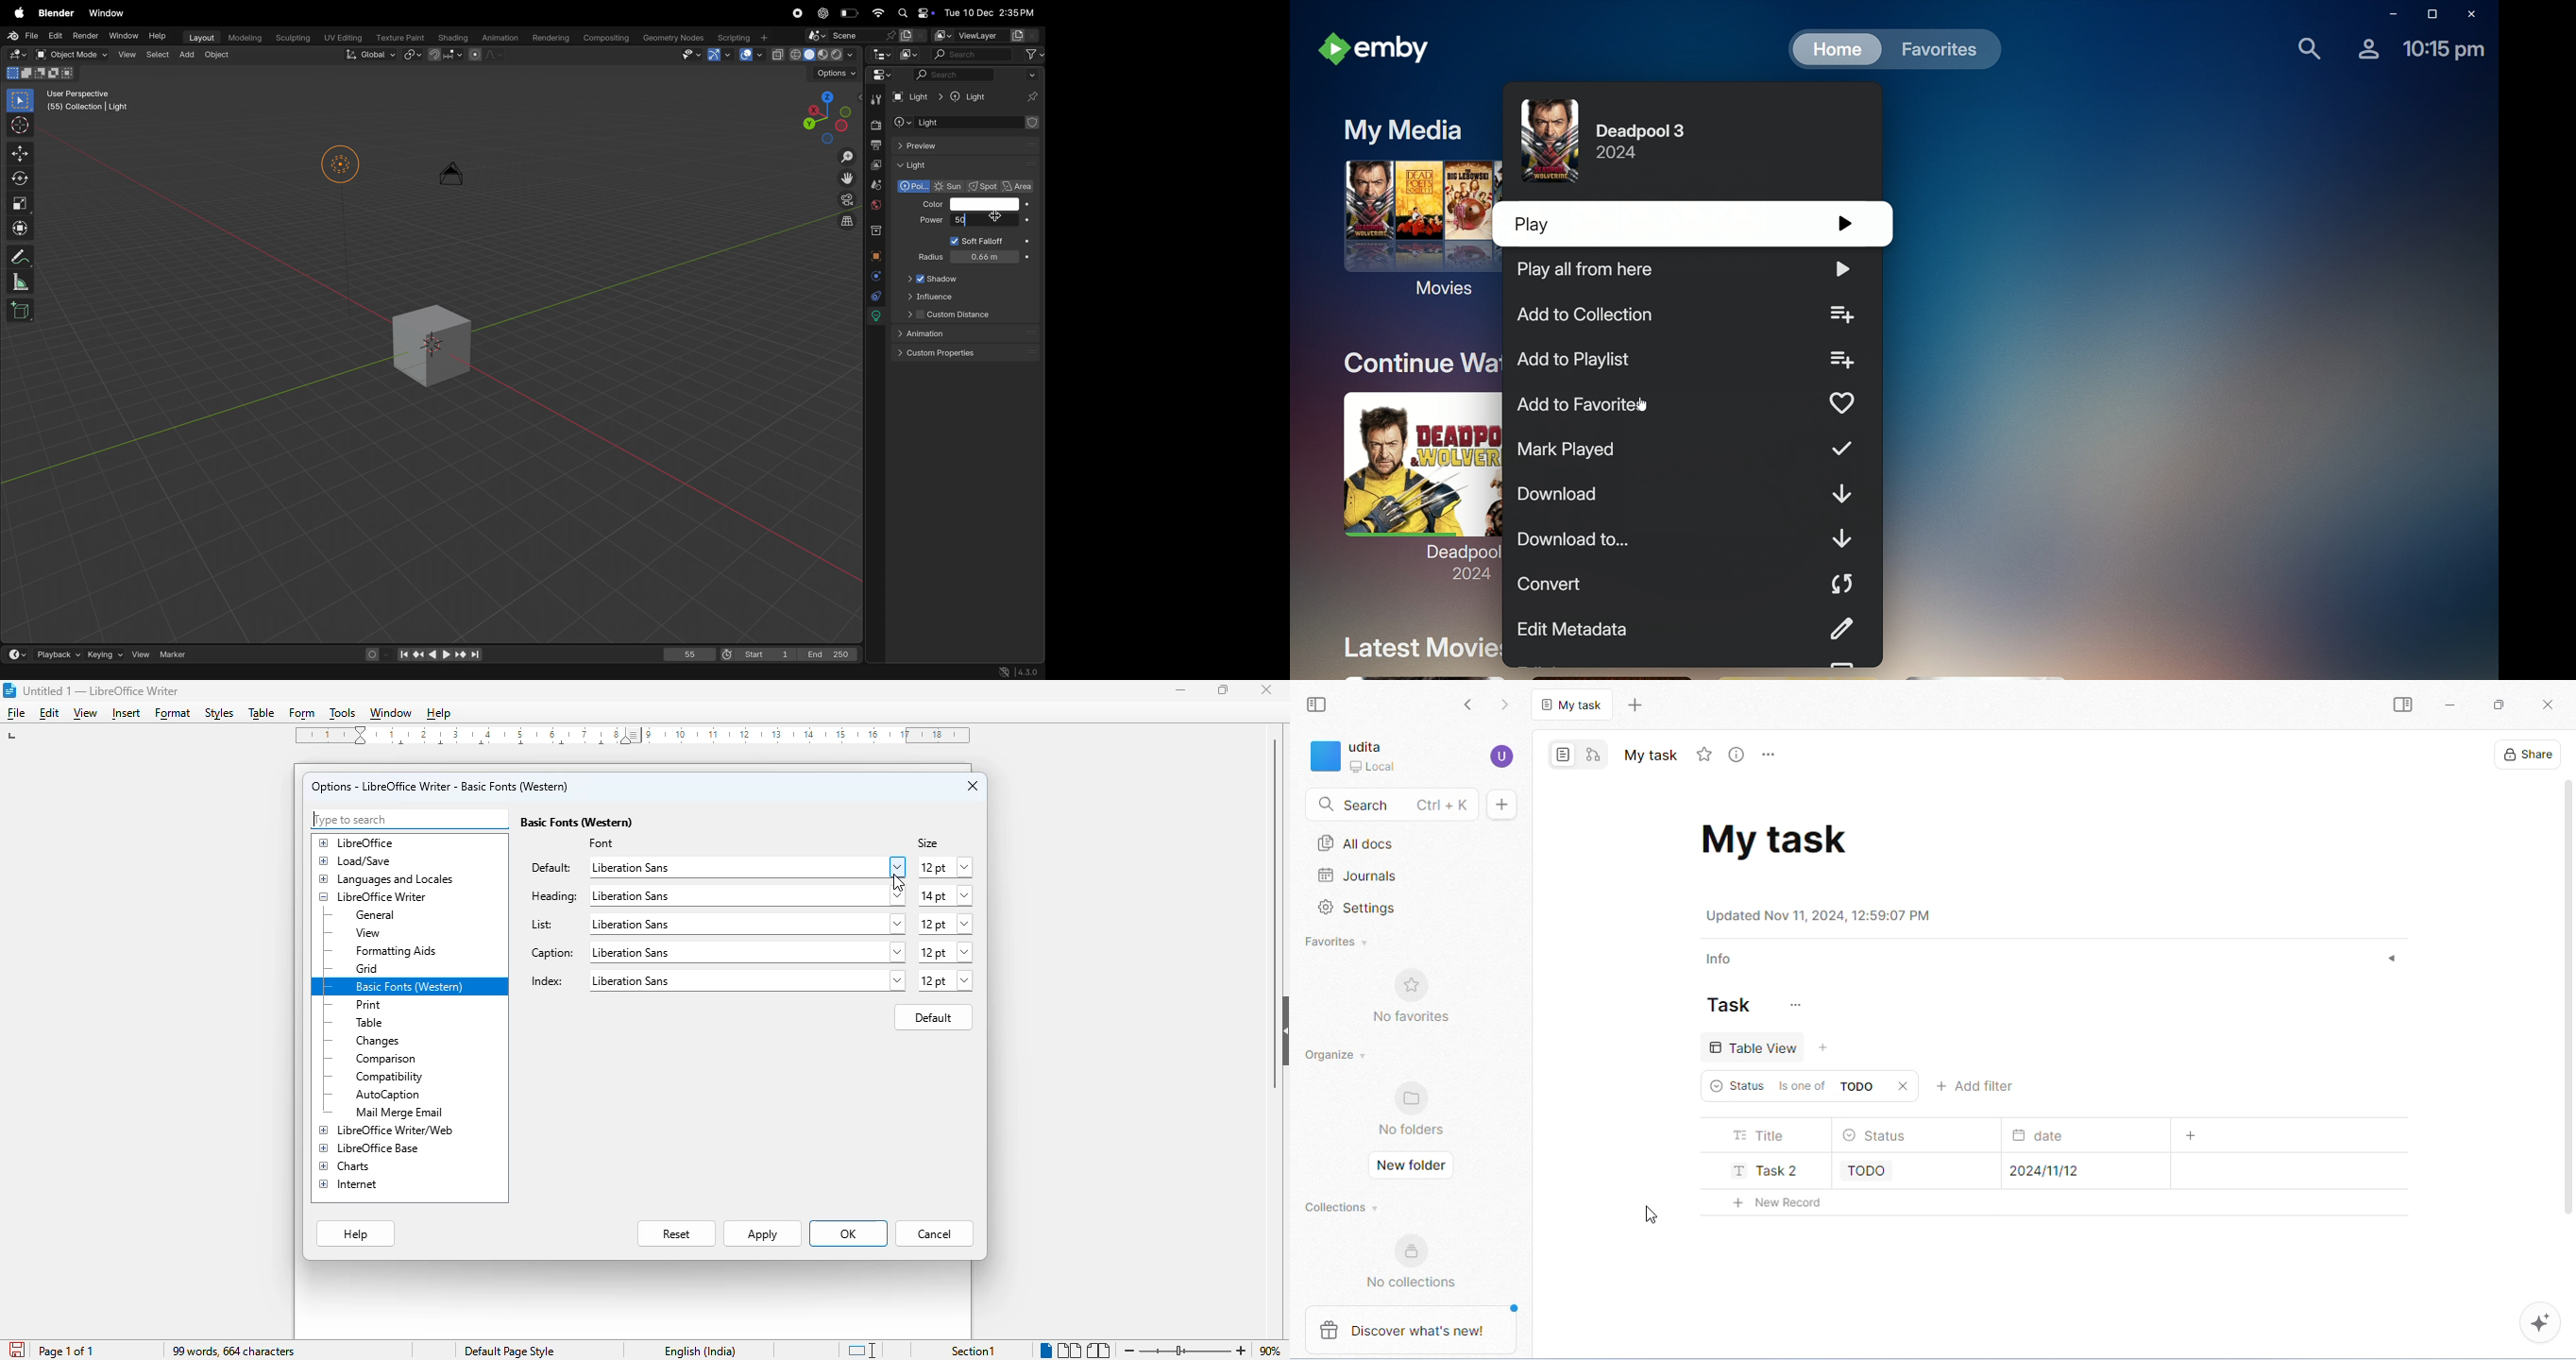 Image resolution: width=2576 pixels, height=1372 pixels. What do you see at coordinates (560, 745) in the screenshot?
I see `center tab` at bounding box center [560, 745].